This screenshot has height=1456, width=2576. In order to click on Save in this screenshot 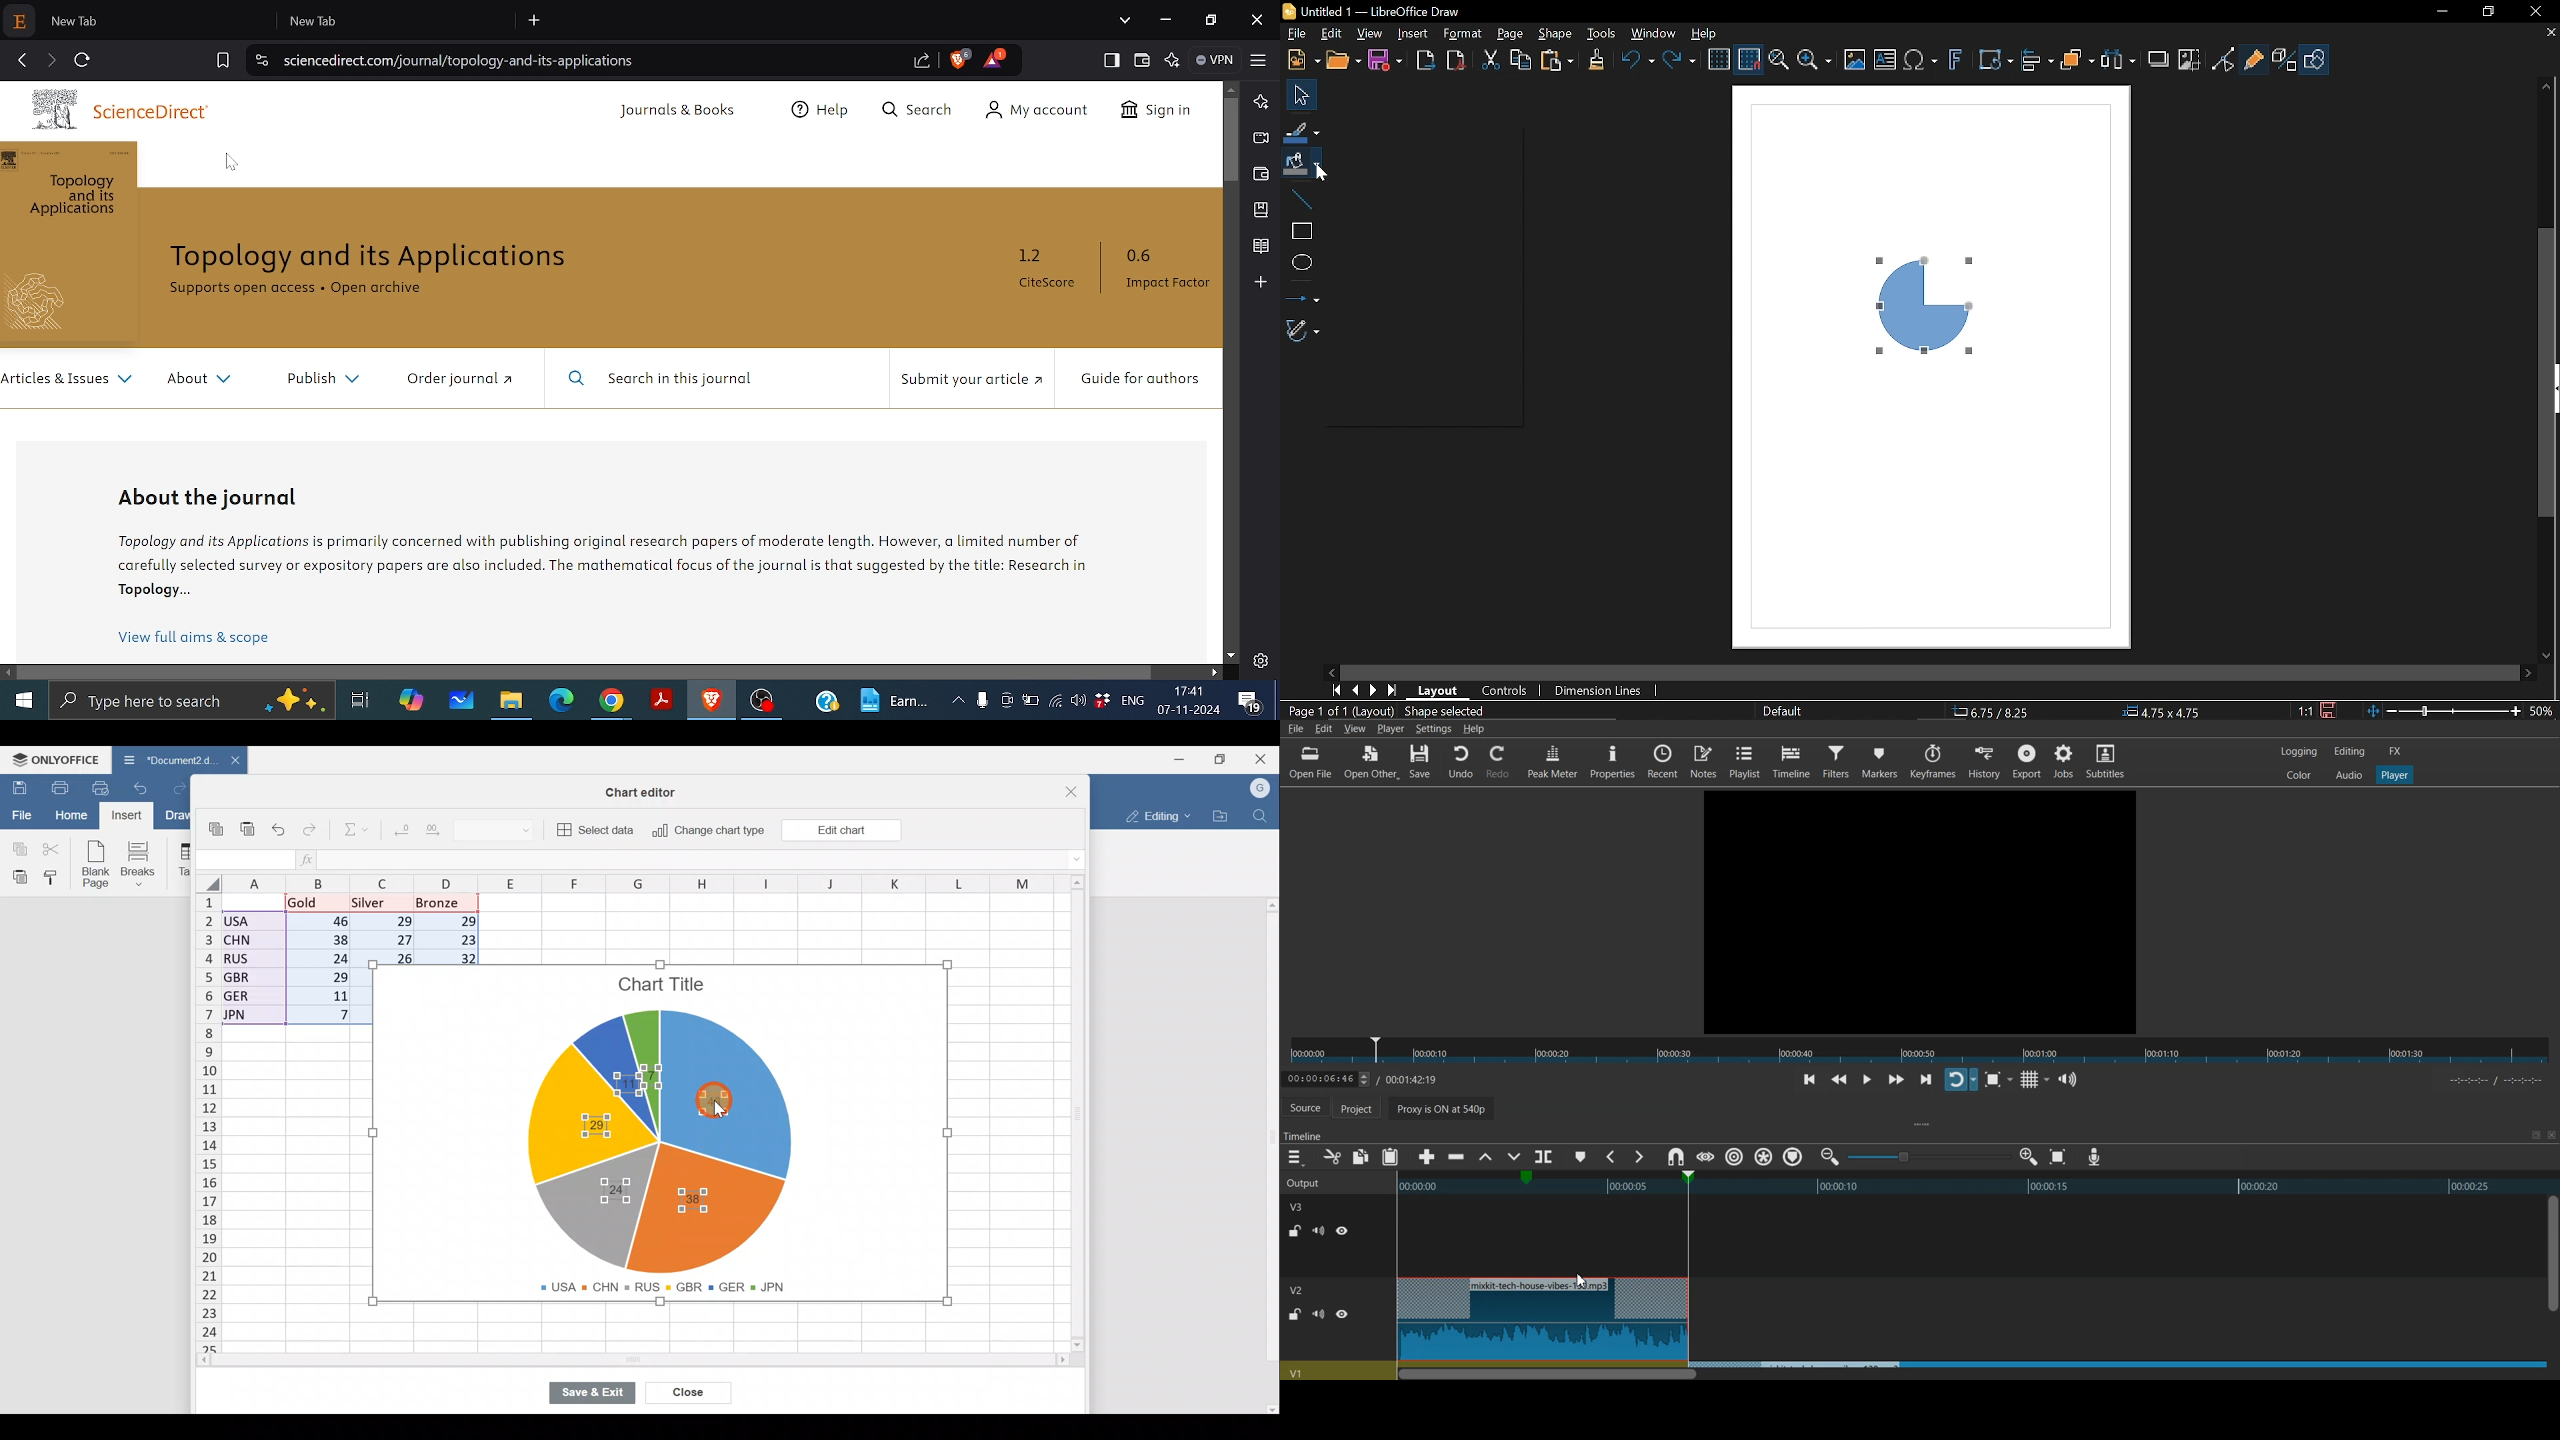, I will do `click(17, 787)`.